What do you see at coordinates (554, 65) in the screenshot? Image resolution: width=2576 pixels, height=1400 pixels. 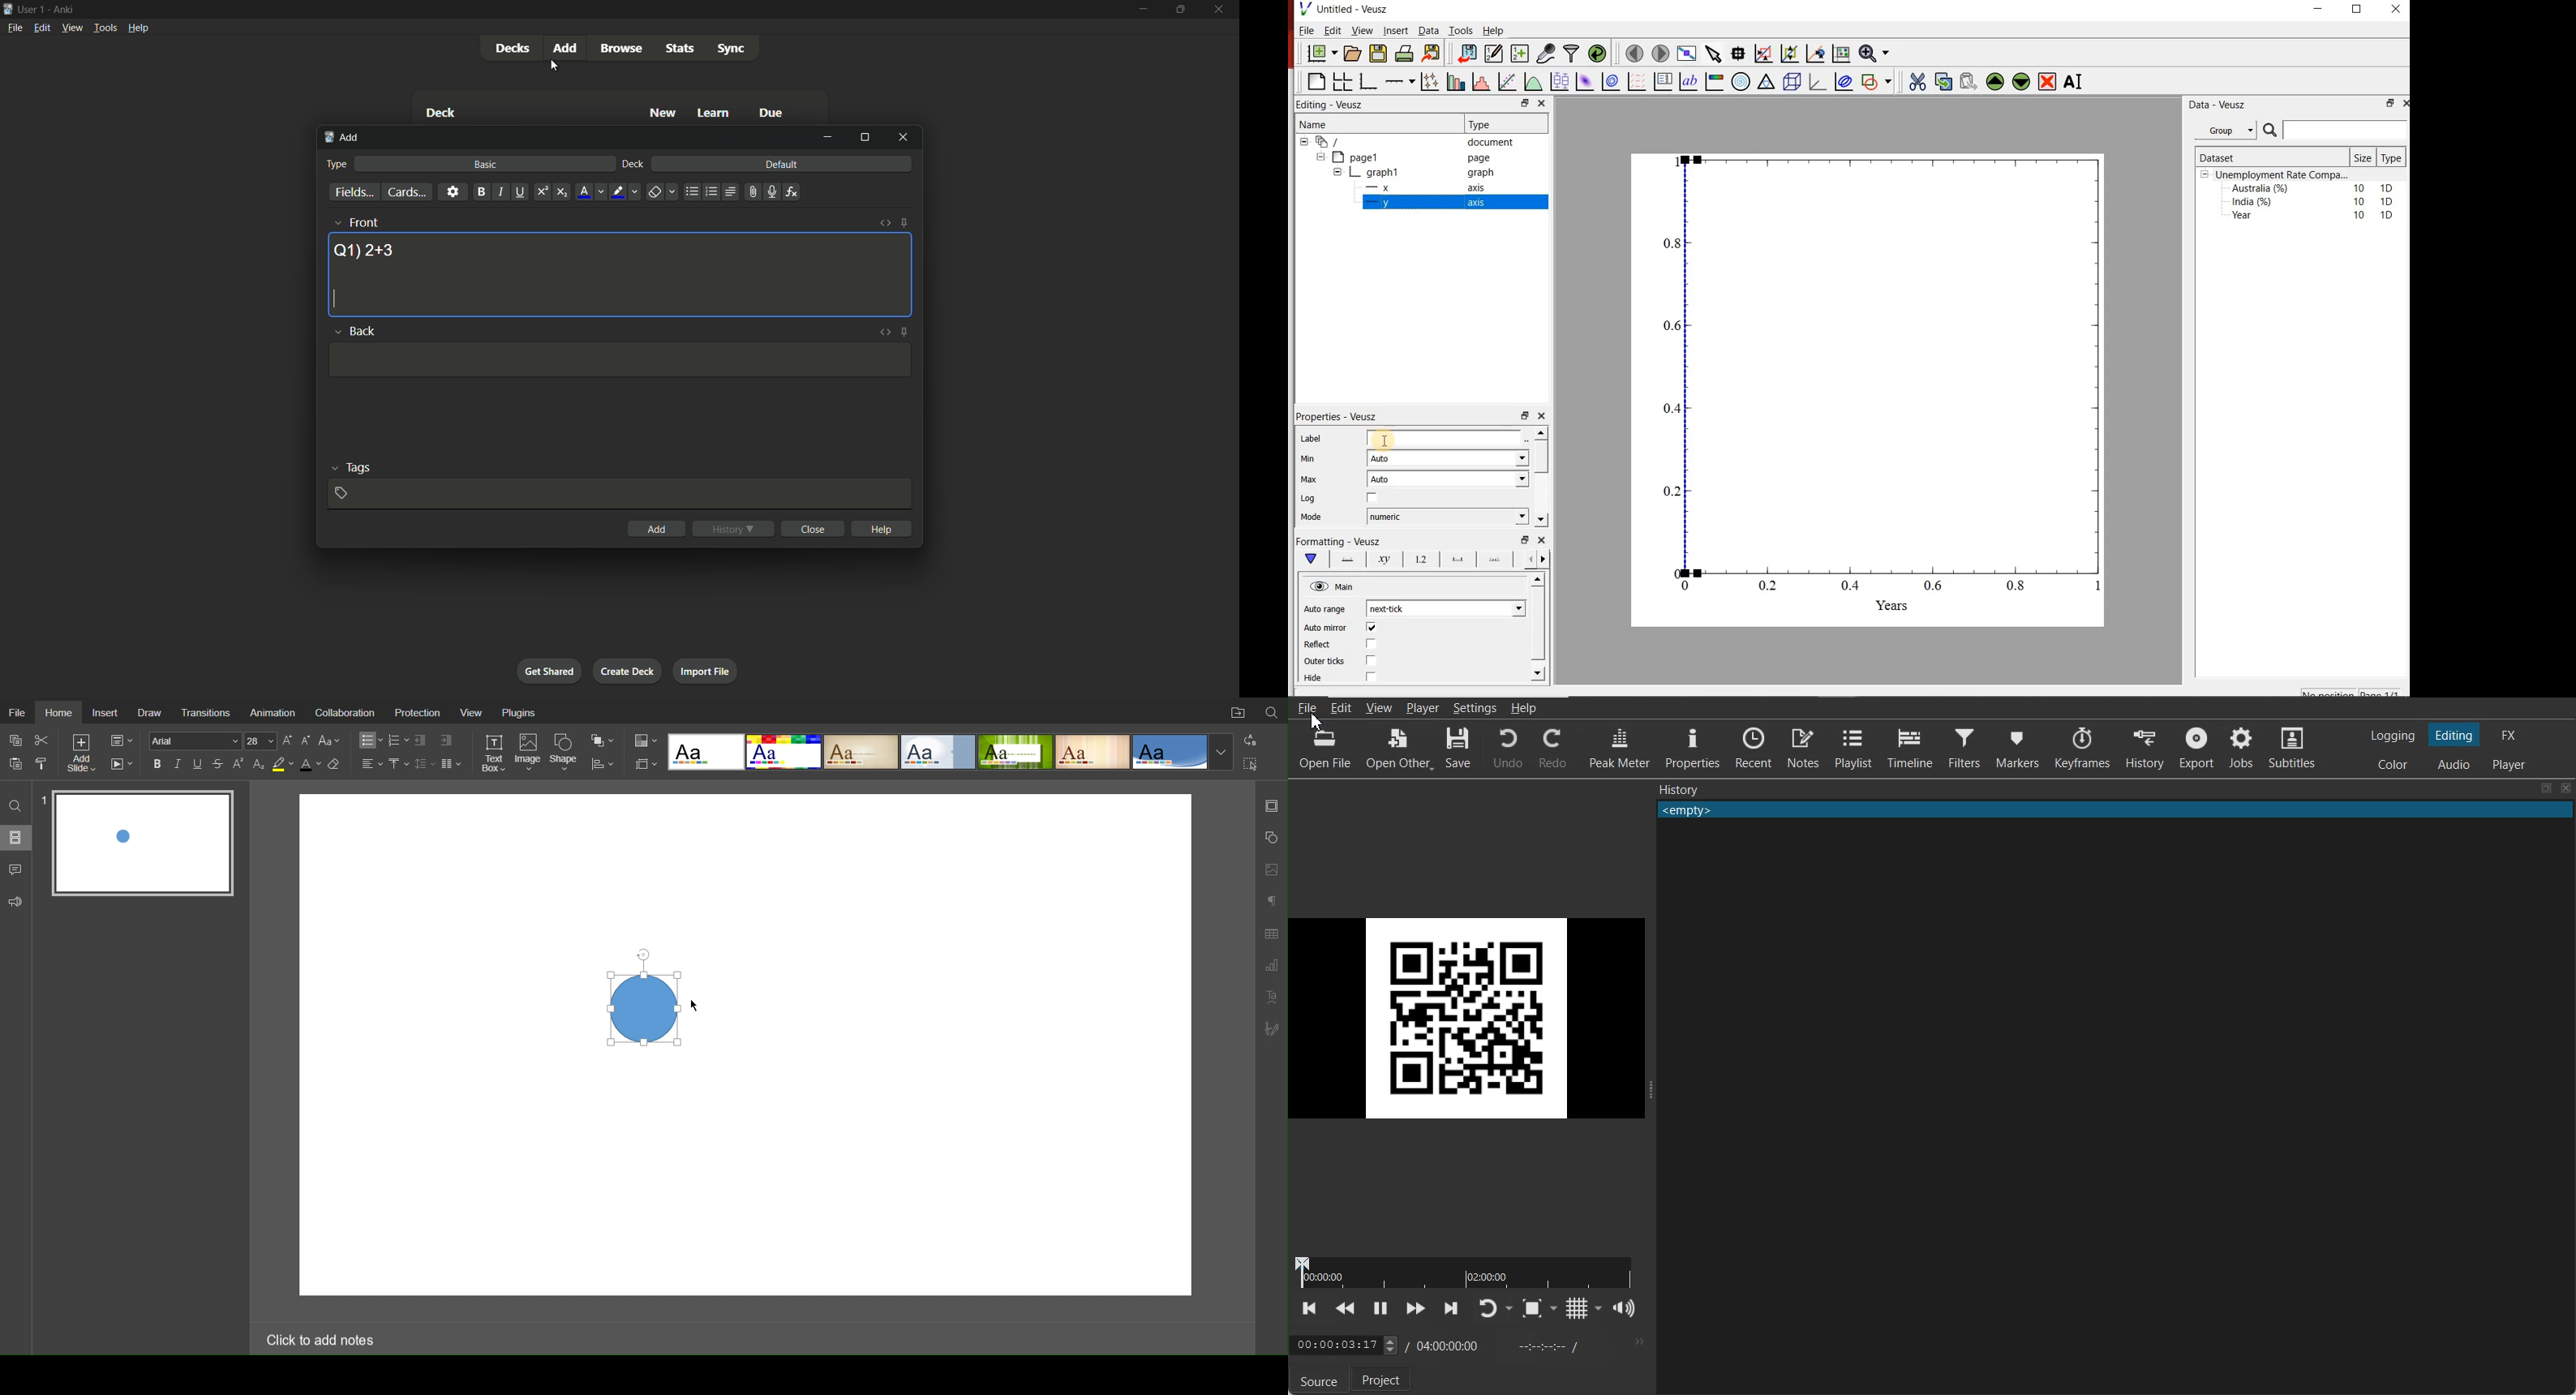 I see `cursor` at bounding box center [554, 65].